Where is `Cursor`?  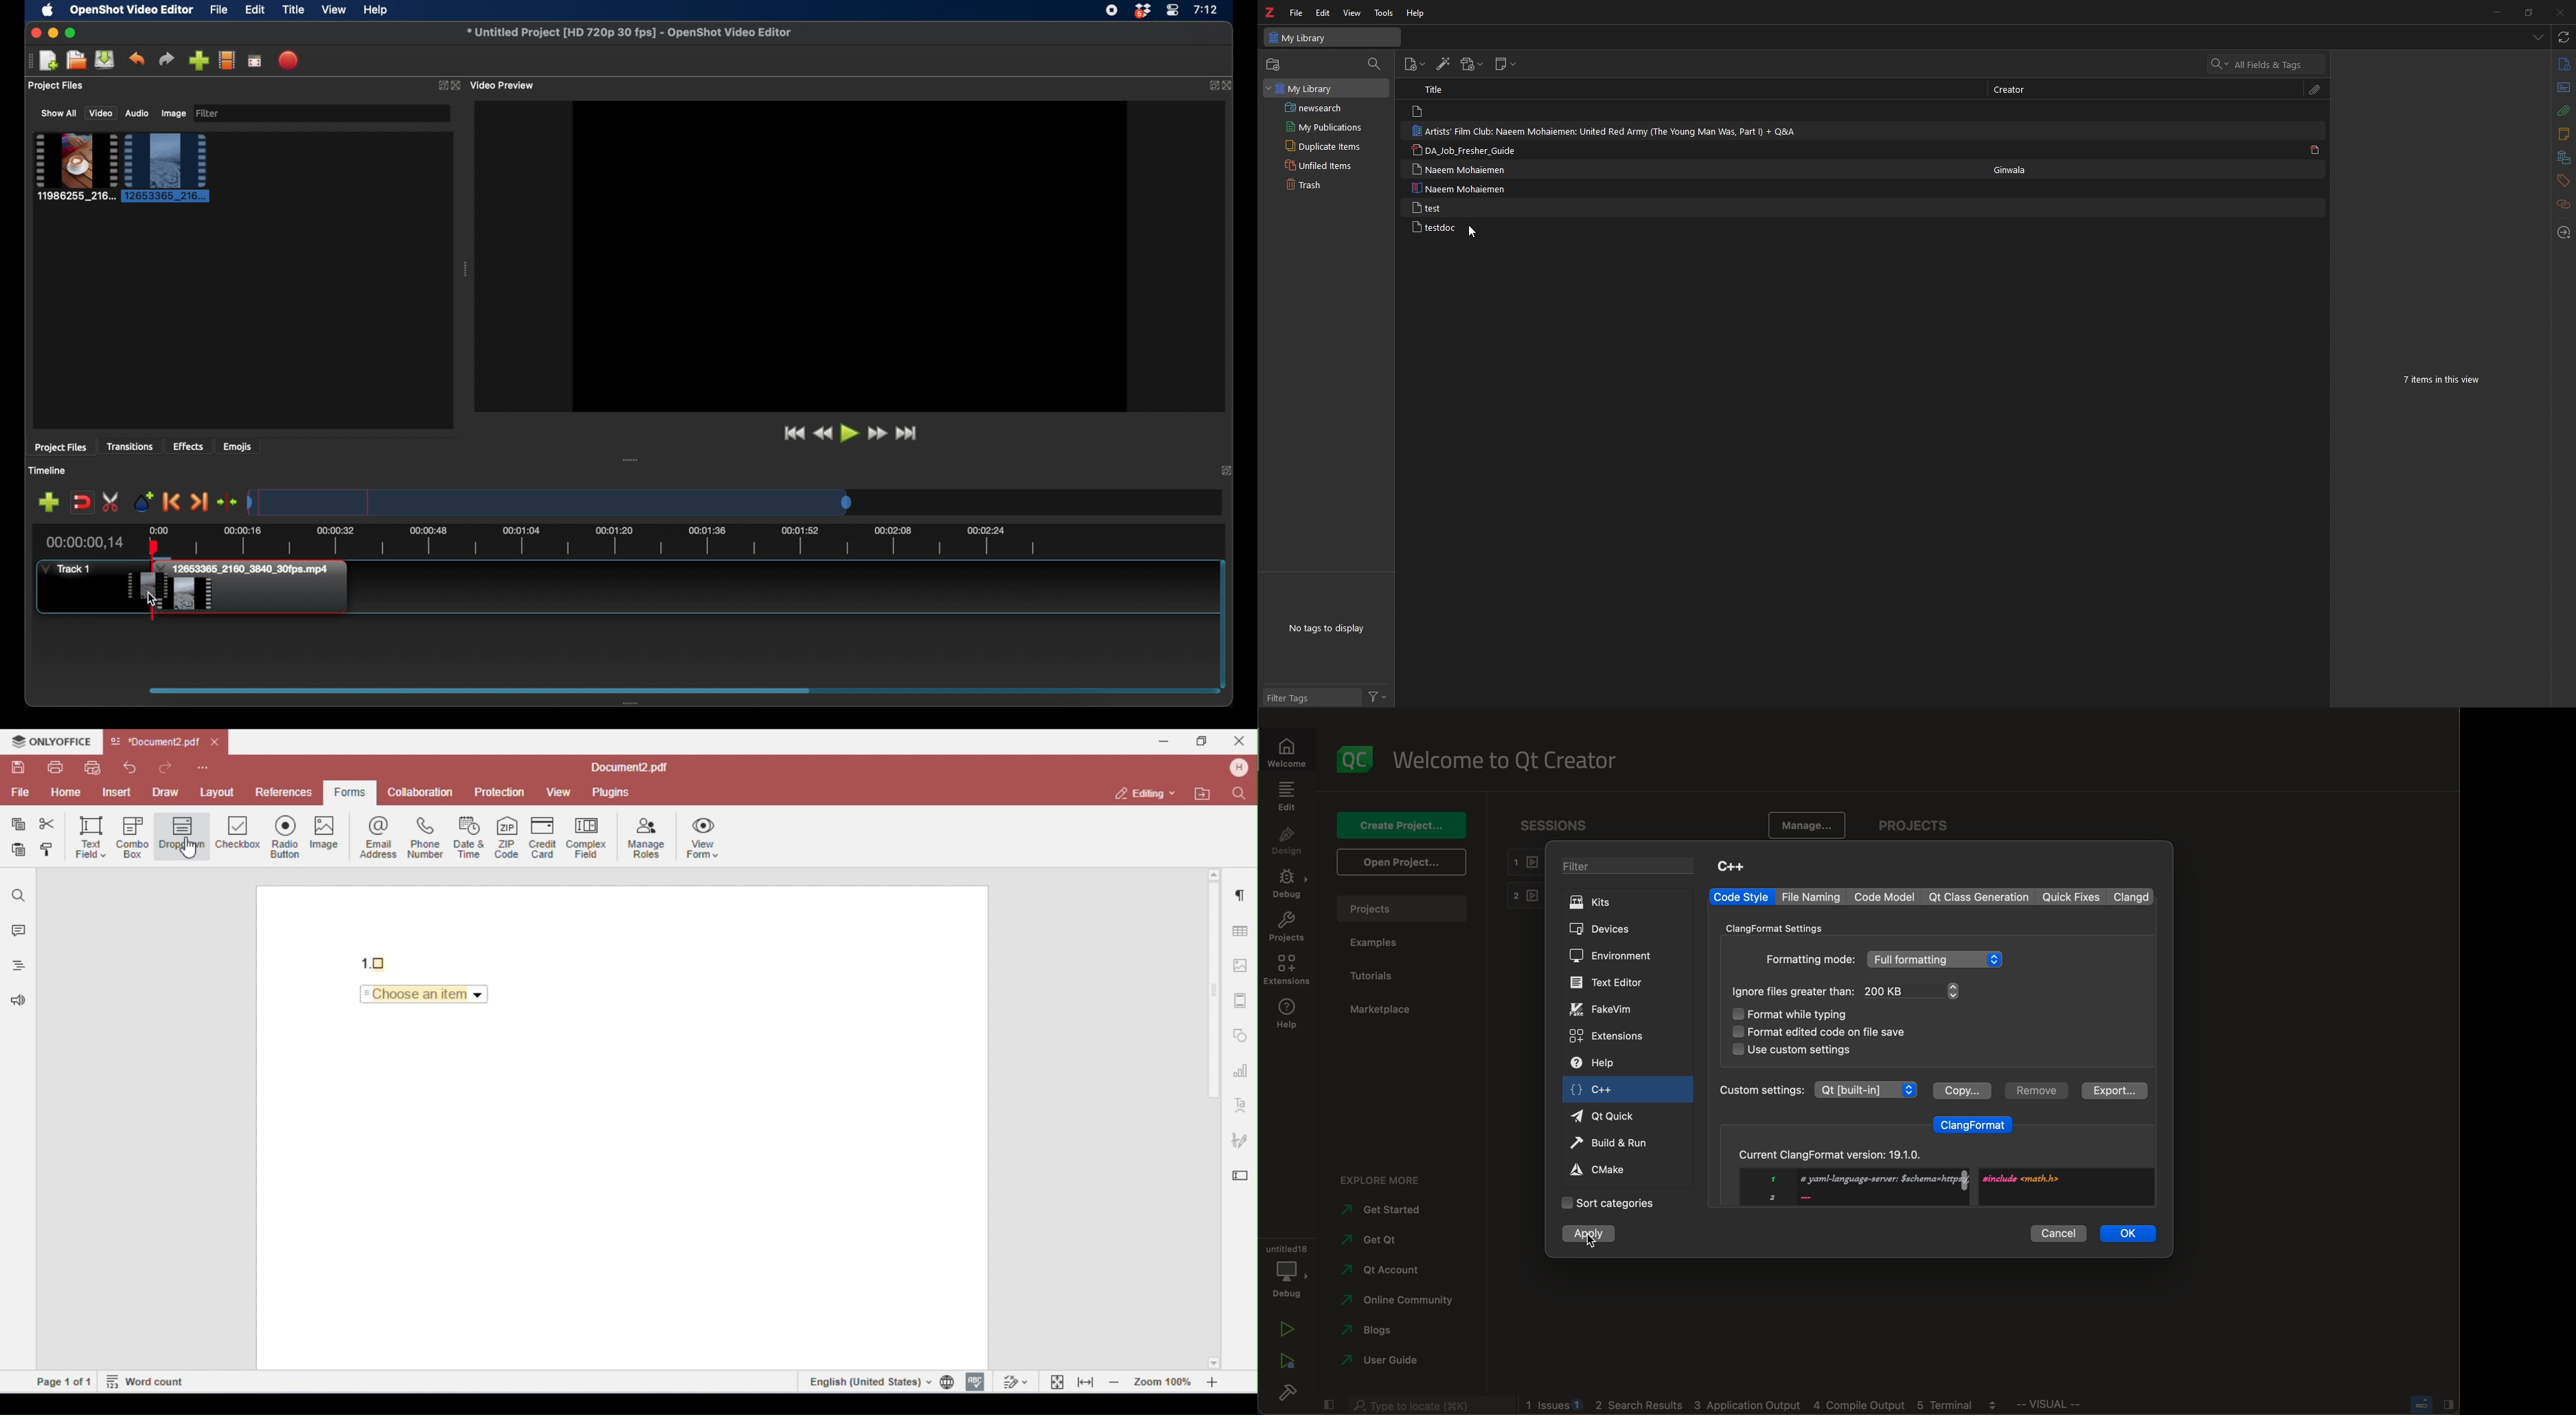
Cursor is located at coordinates (152, 598).